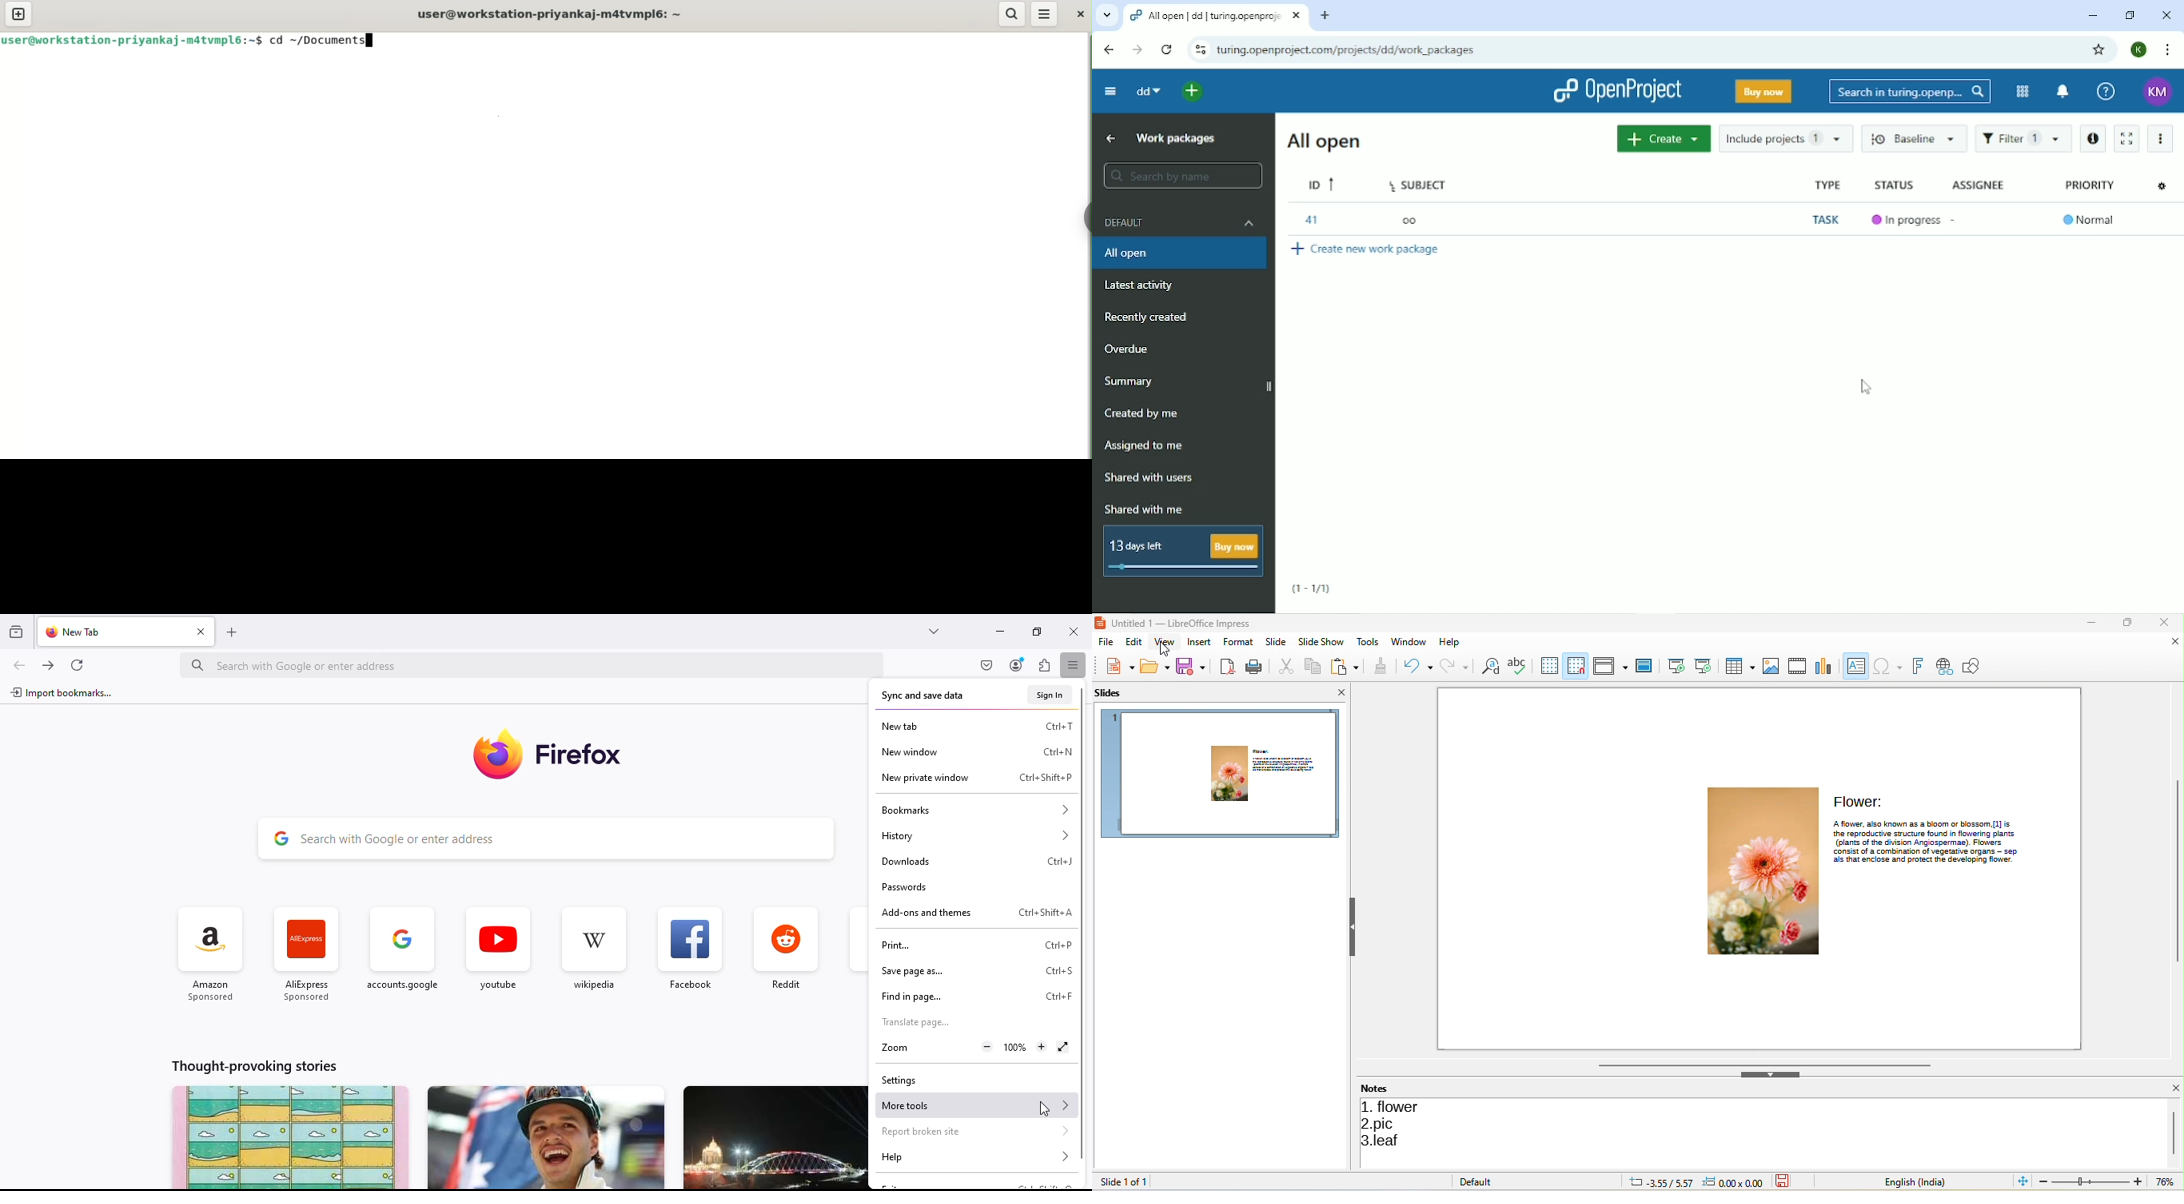 This screenshot has width=2184, height=1204. I want to click on slide 1, so click(1223, 773).